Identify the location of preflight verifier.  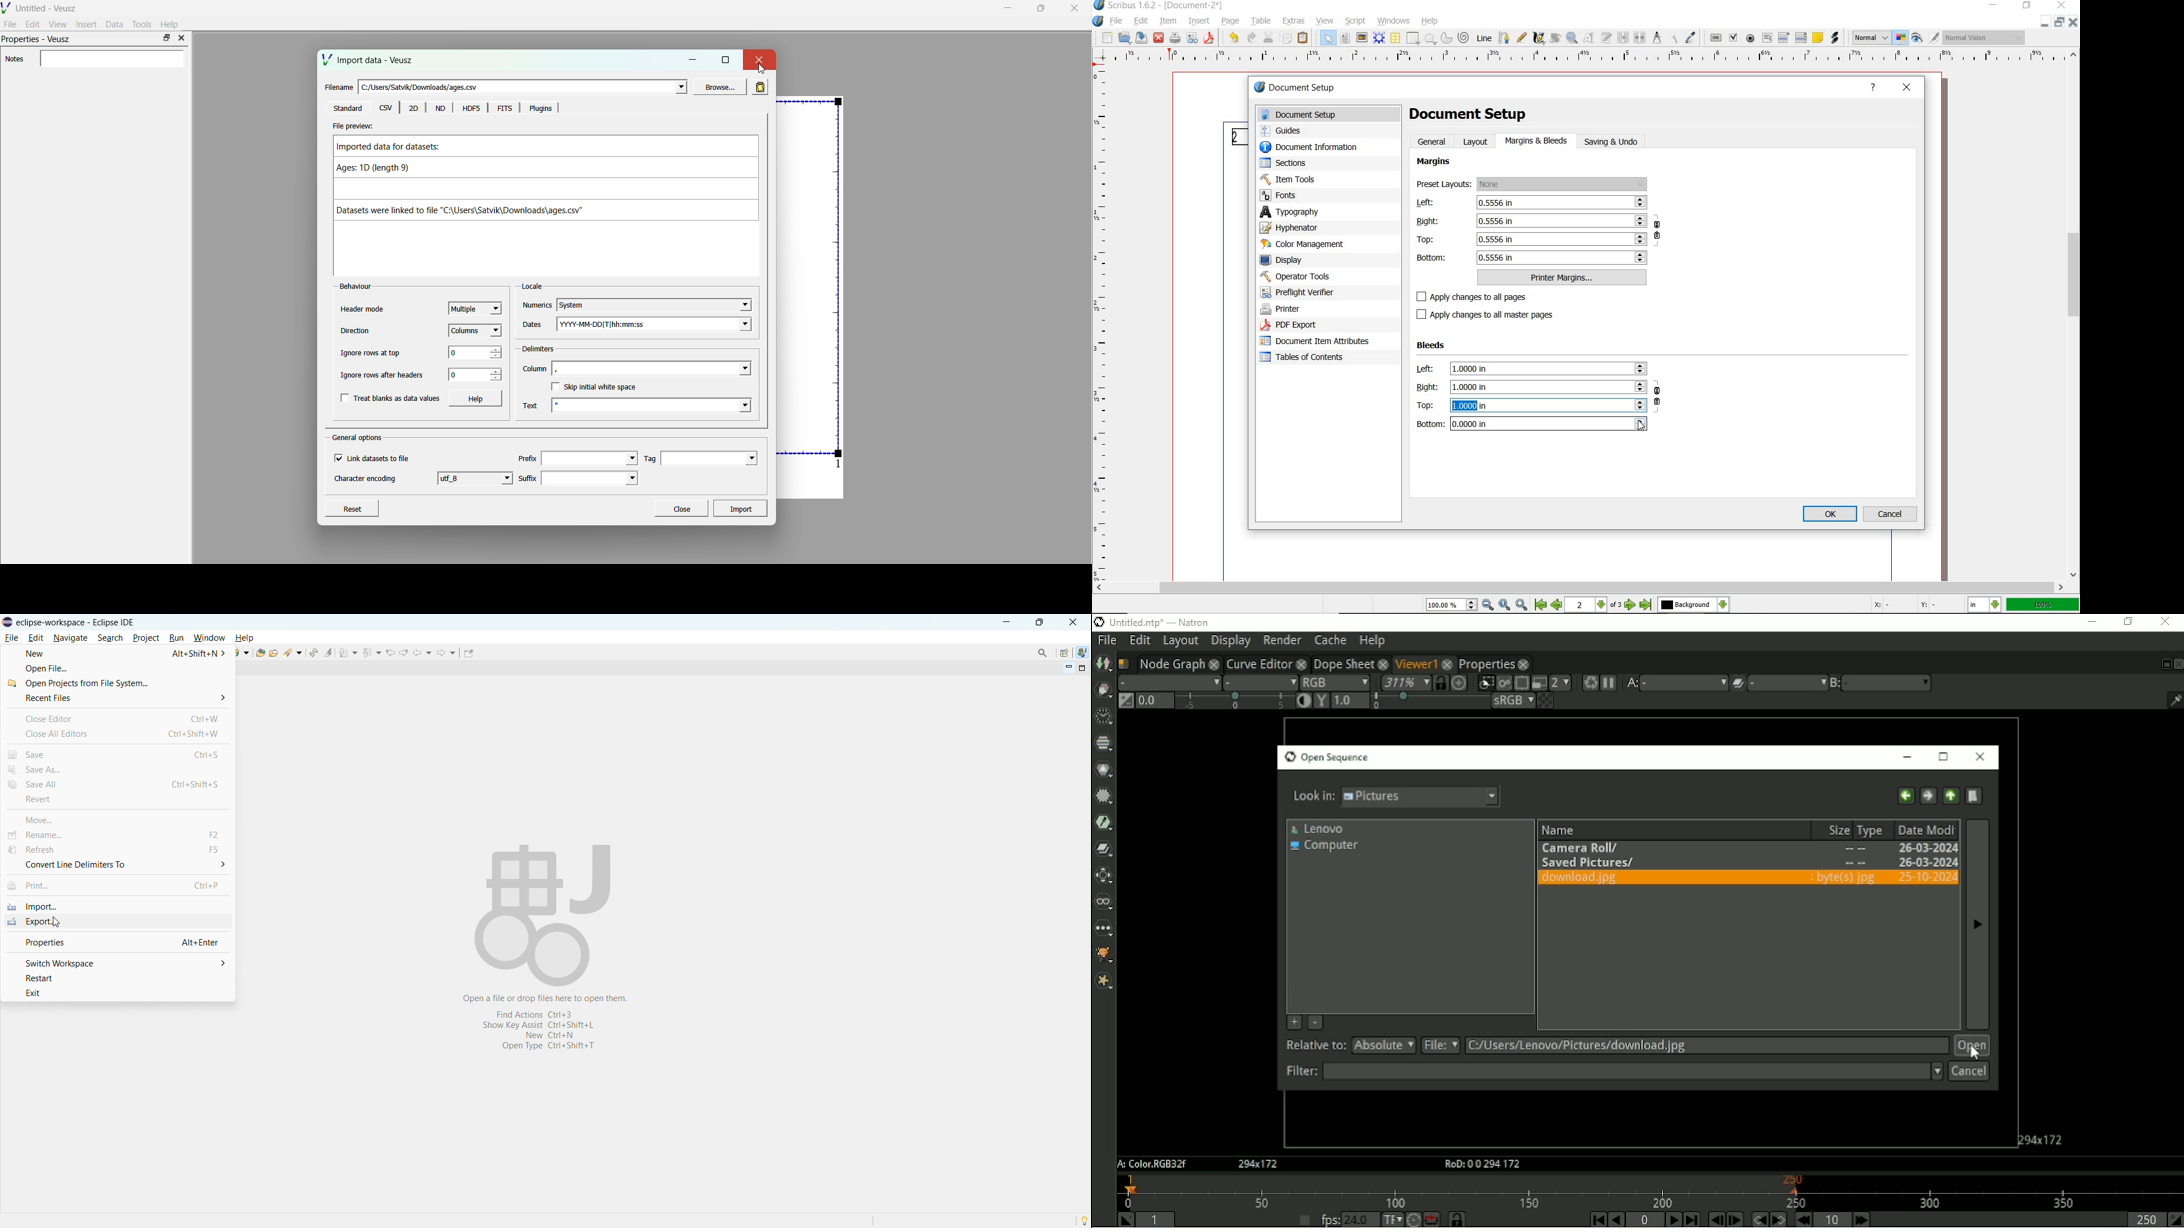
(1300, 293).